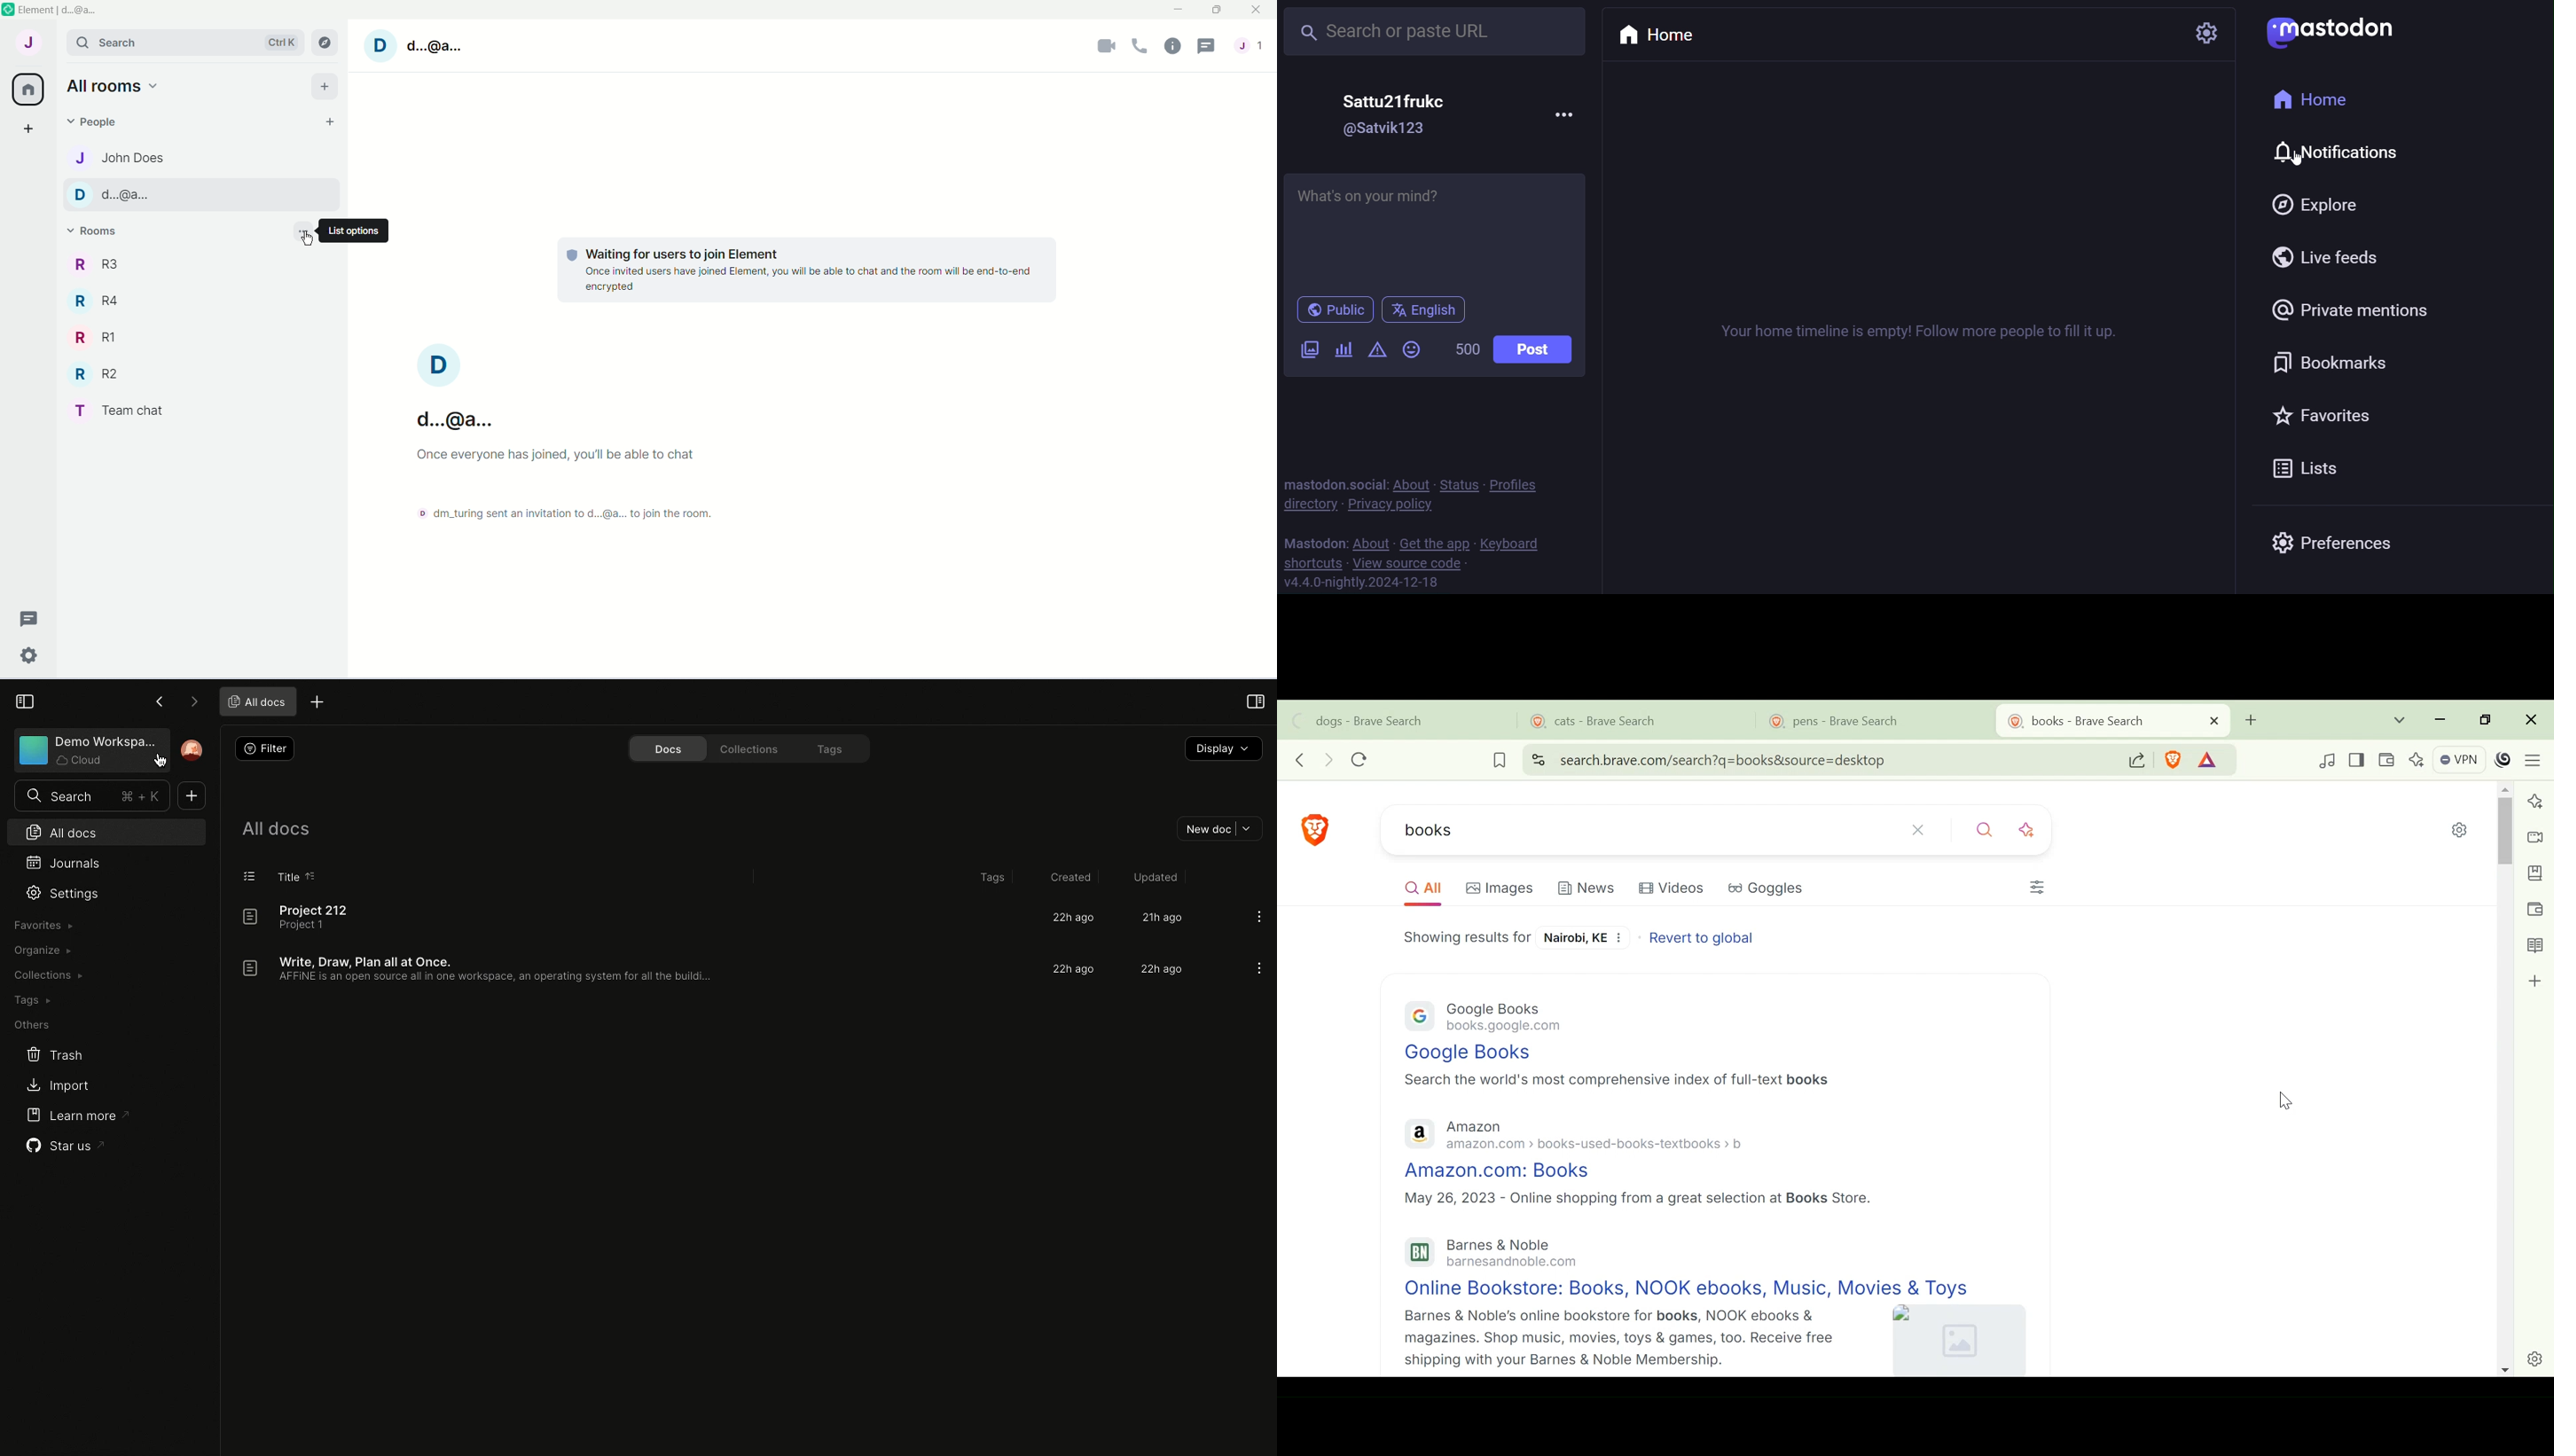  What do you see at coordinates (2318, 206) in the screenshot?
I see `explore` at bounding box center [2318, 206].